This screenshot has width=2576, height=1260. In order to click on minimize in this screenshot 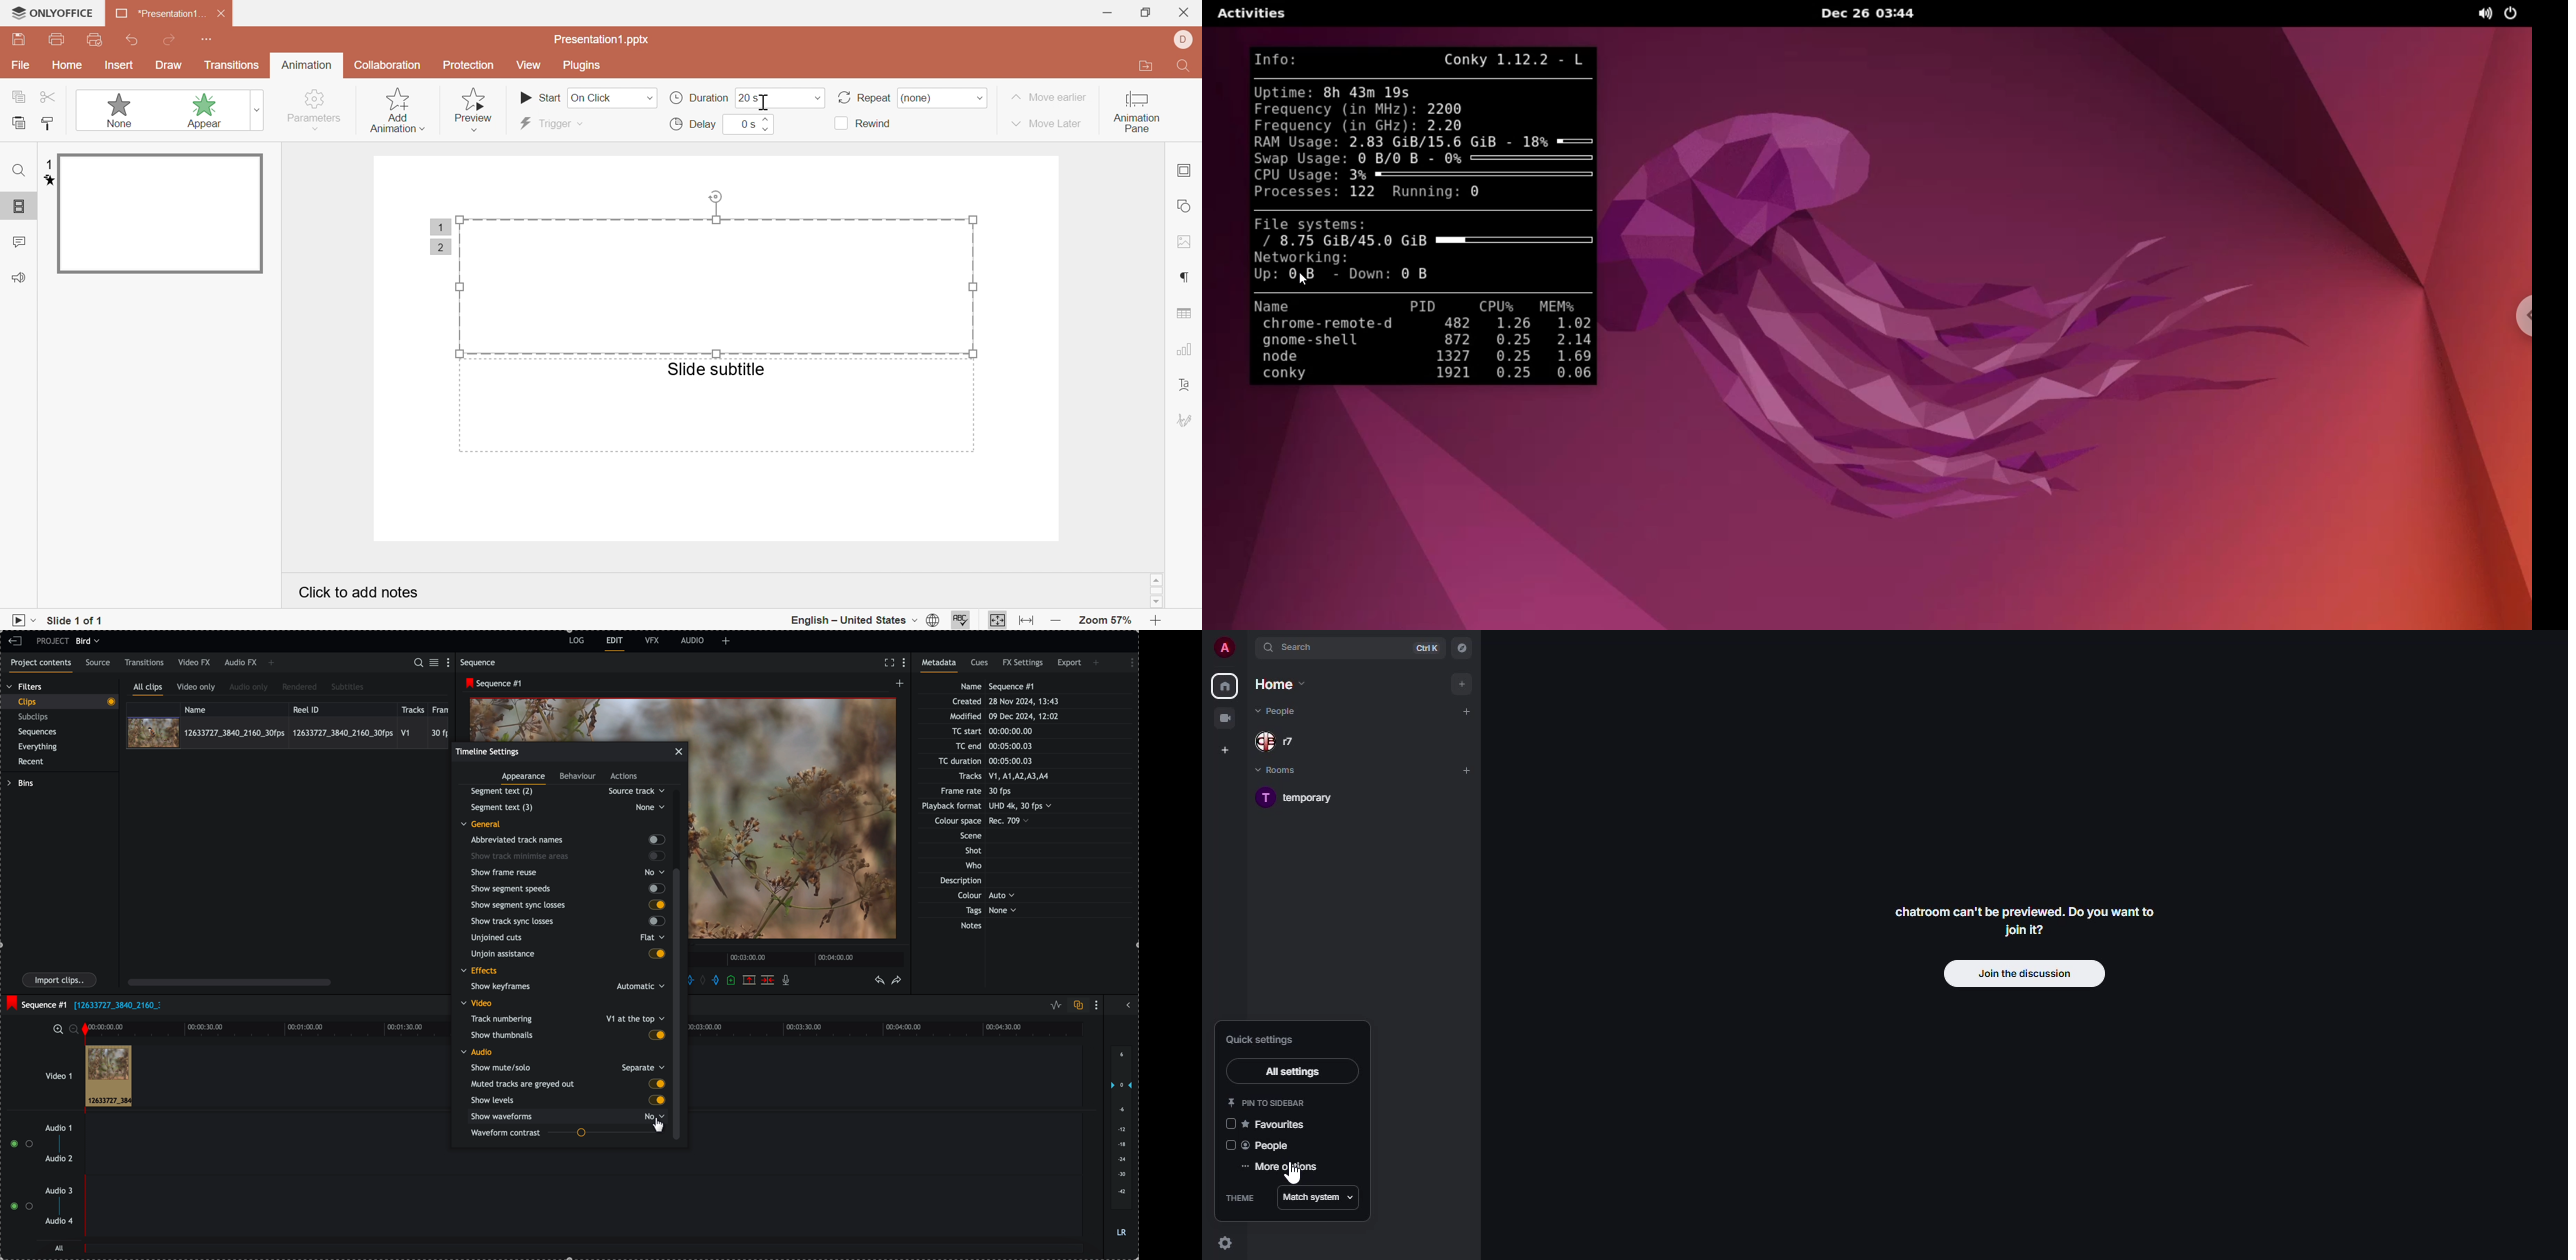, I will do `click(1108, 13)`.